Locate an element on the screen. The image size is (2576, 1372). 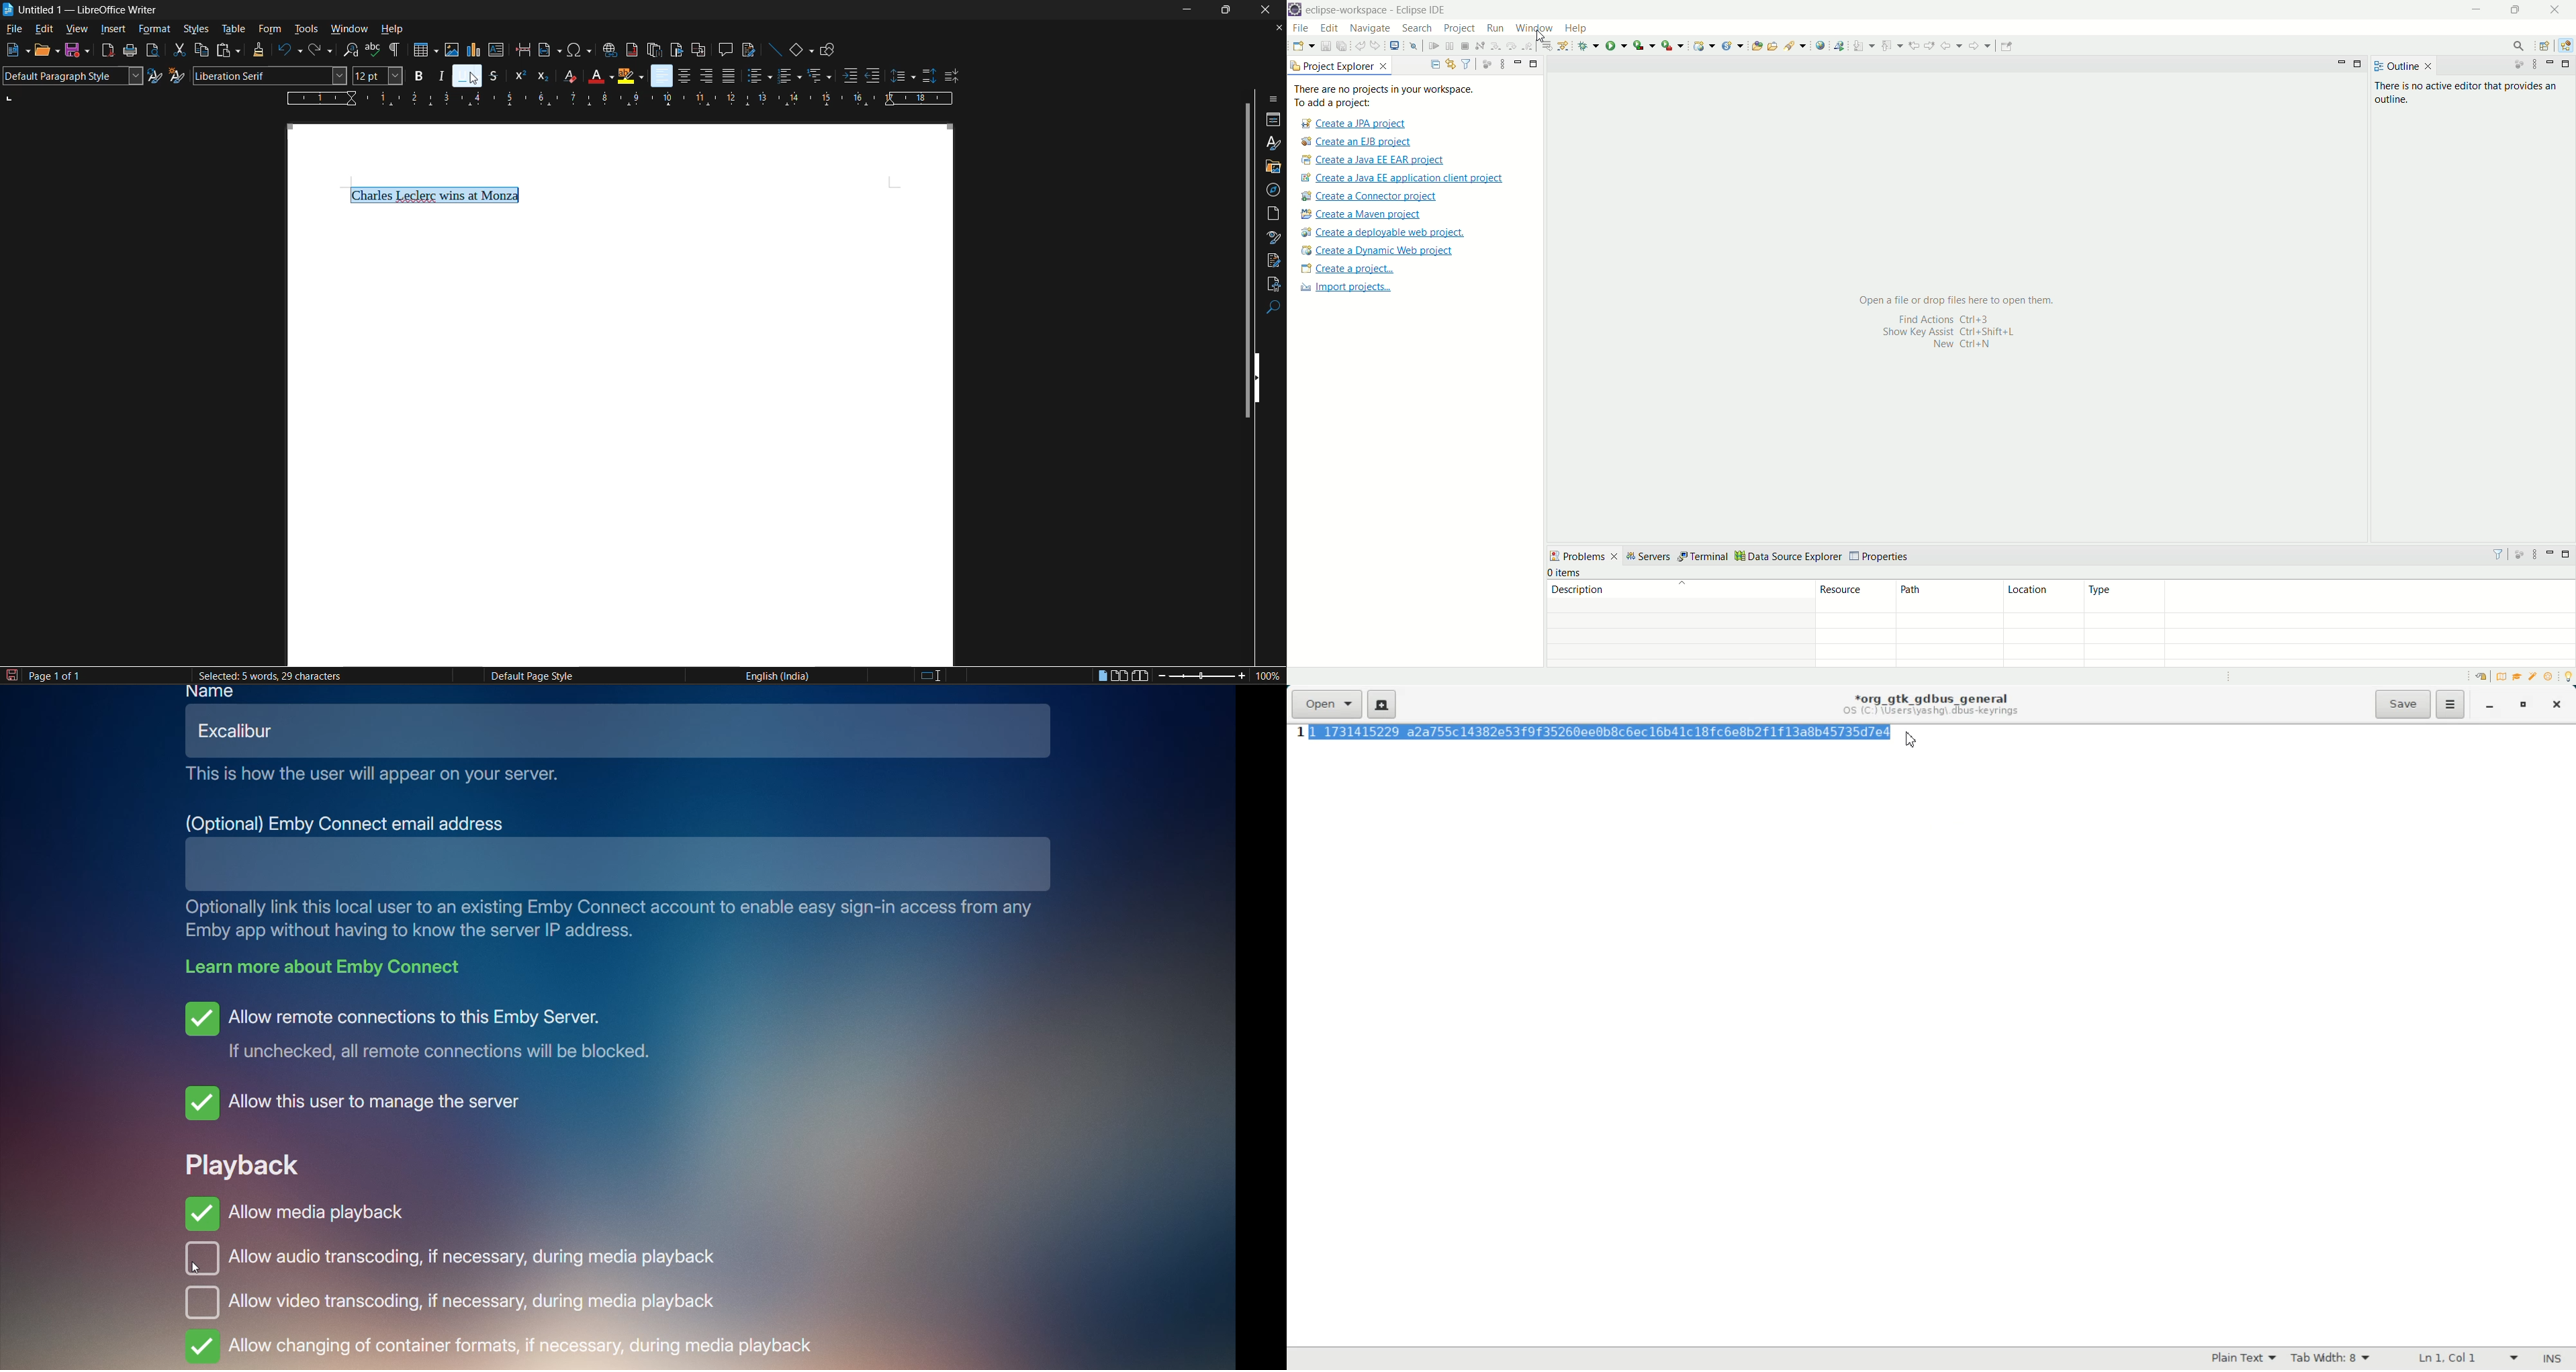
new style from selection is located at coordinates (179, 76).